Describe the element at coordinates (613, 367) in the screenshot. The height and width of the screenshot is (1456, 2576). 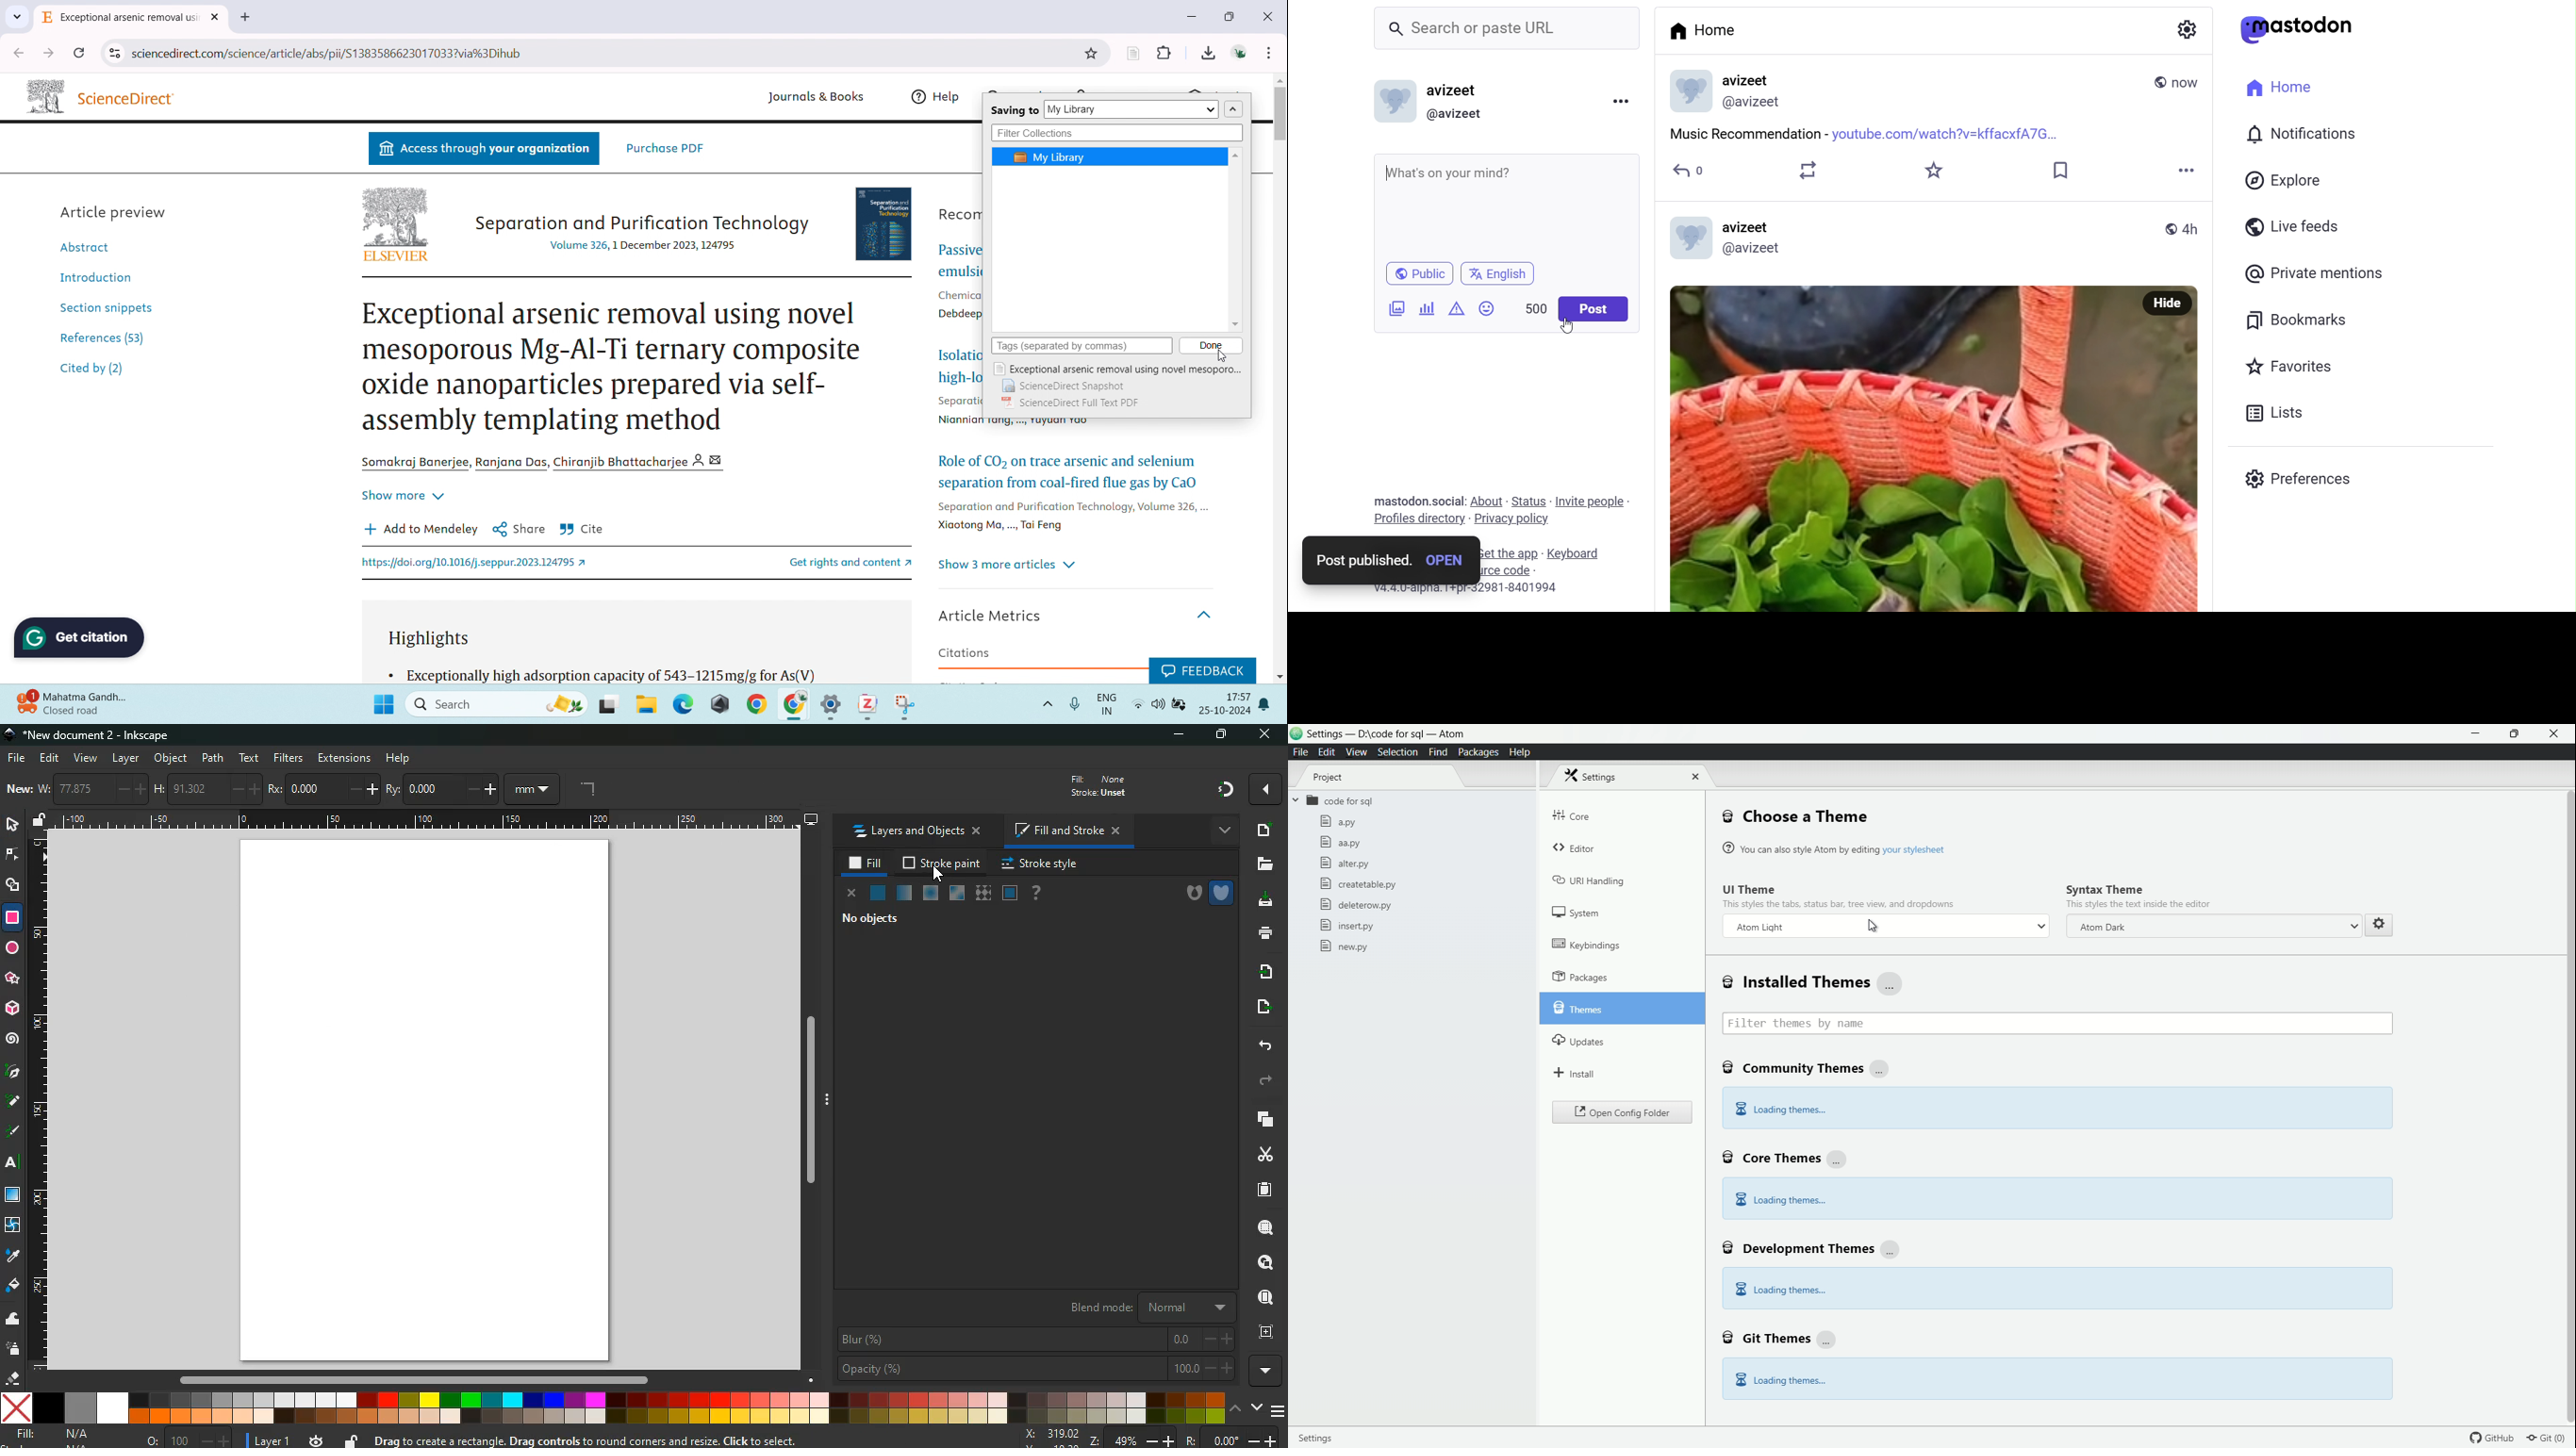
I see `Exceptional arsenic removal using novel mesoporous Mg-Al-Ti ternary composite oxide nanoparticles prepared via self-assembly templating method` at that location.